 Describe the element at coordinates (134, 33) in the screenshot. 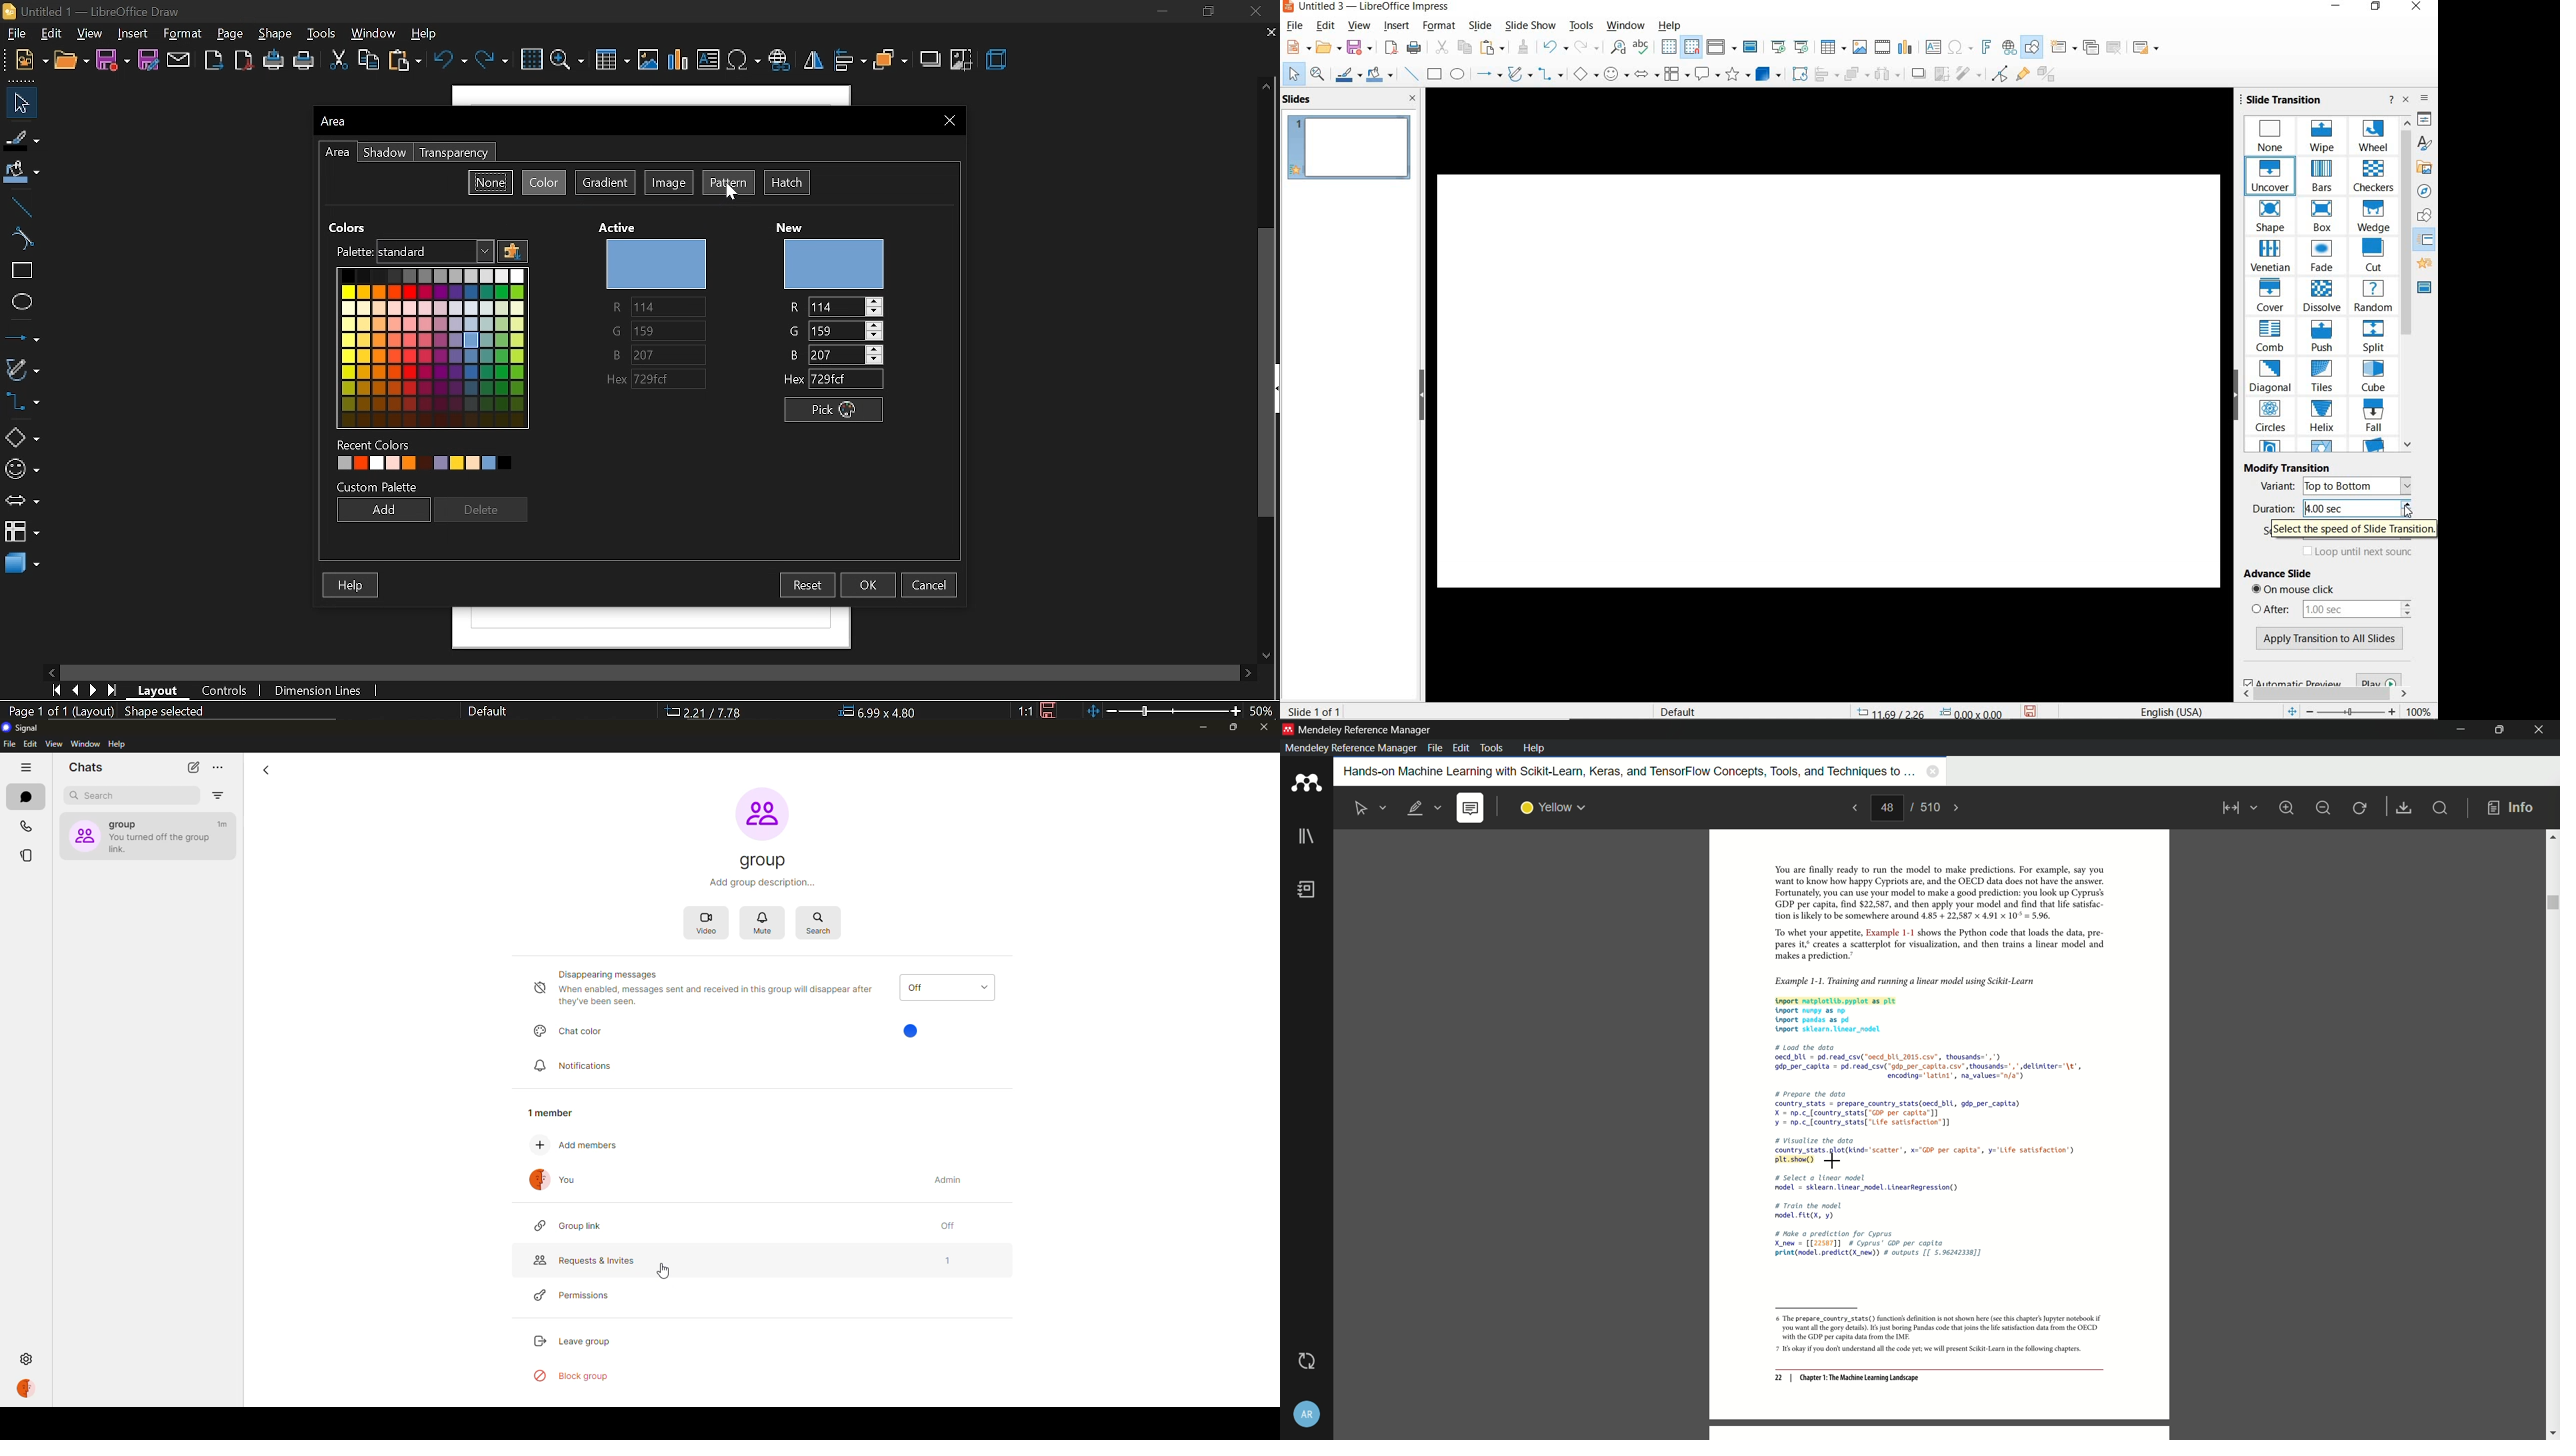

I see `insert` at that location.